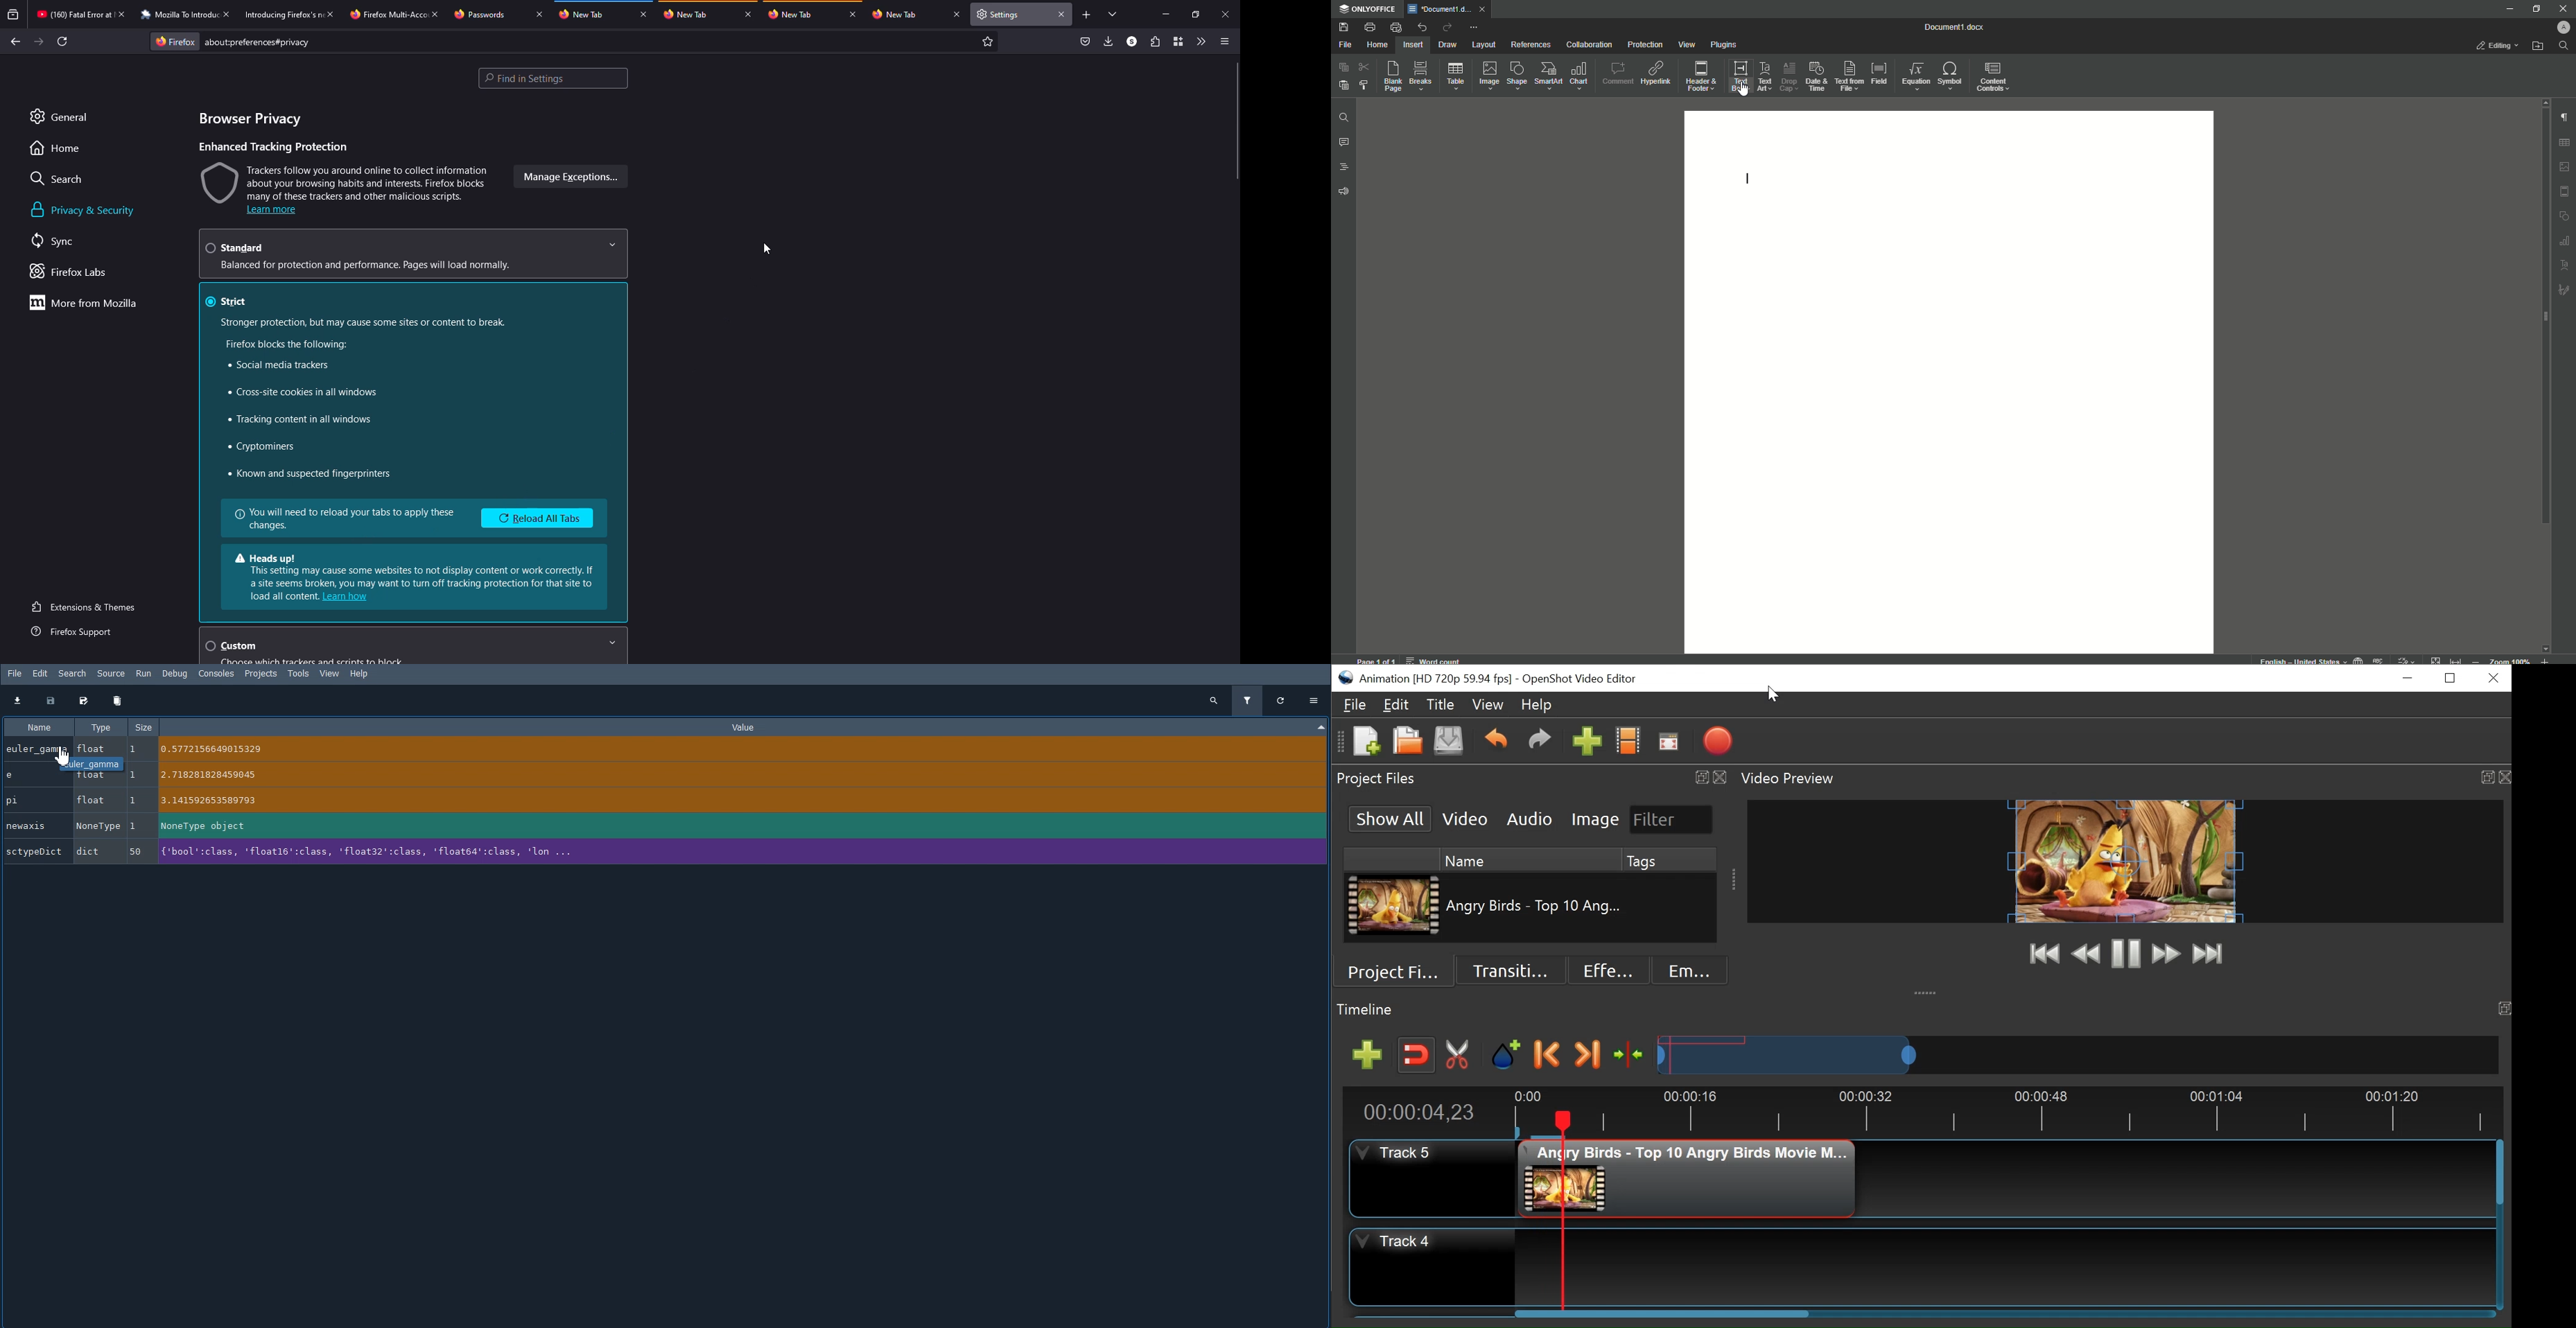 This screenshot has width=2576, height=1344. Describe the element at coordinates (237, 247) in the screenshot. I see `standard ` at that location.